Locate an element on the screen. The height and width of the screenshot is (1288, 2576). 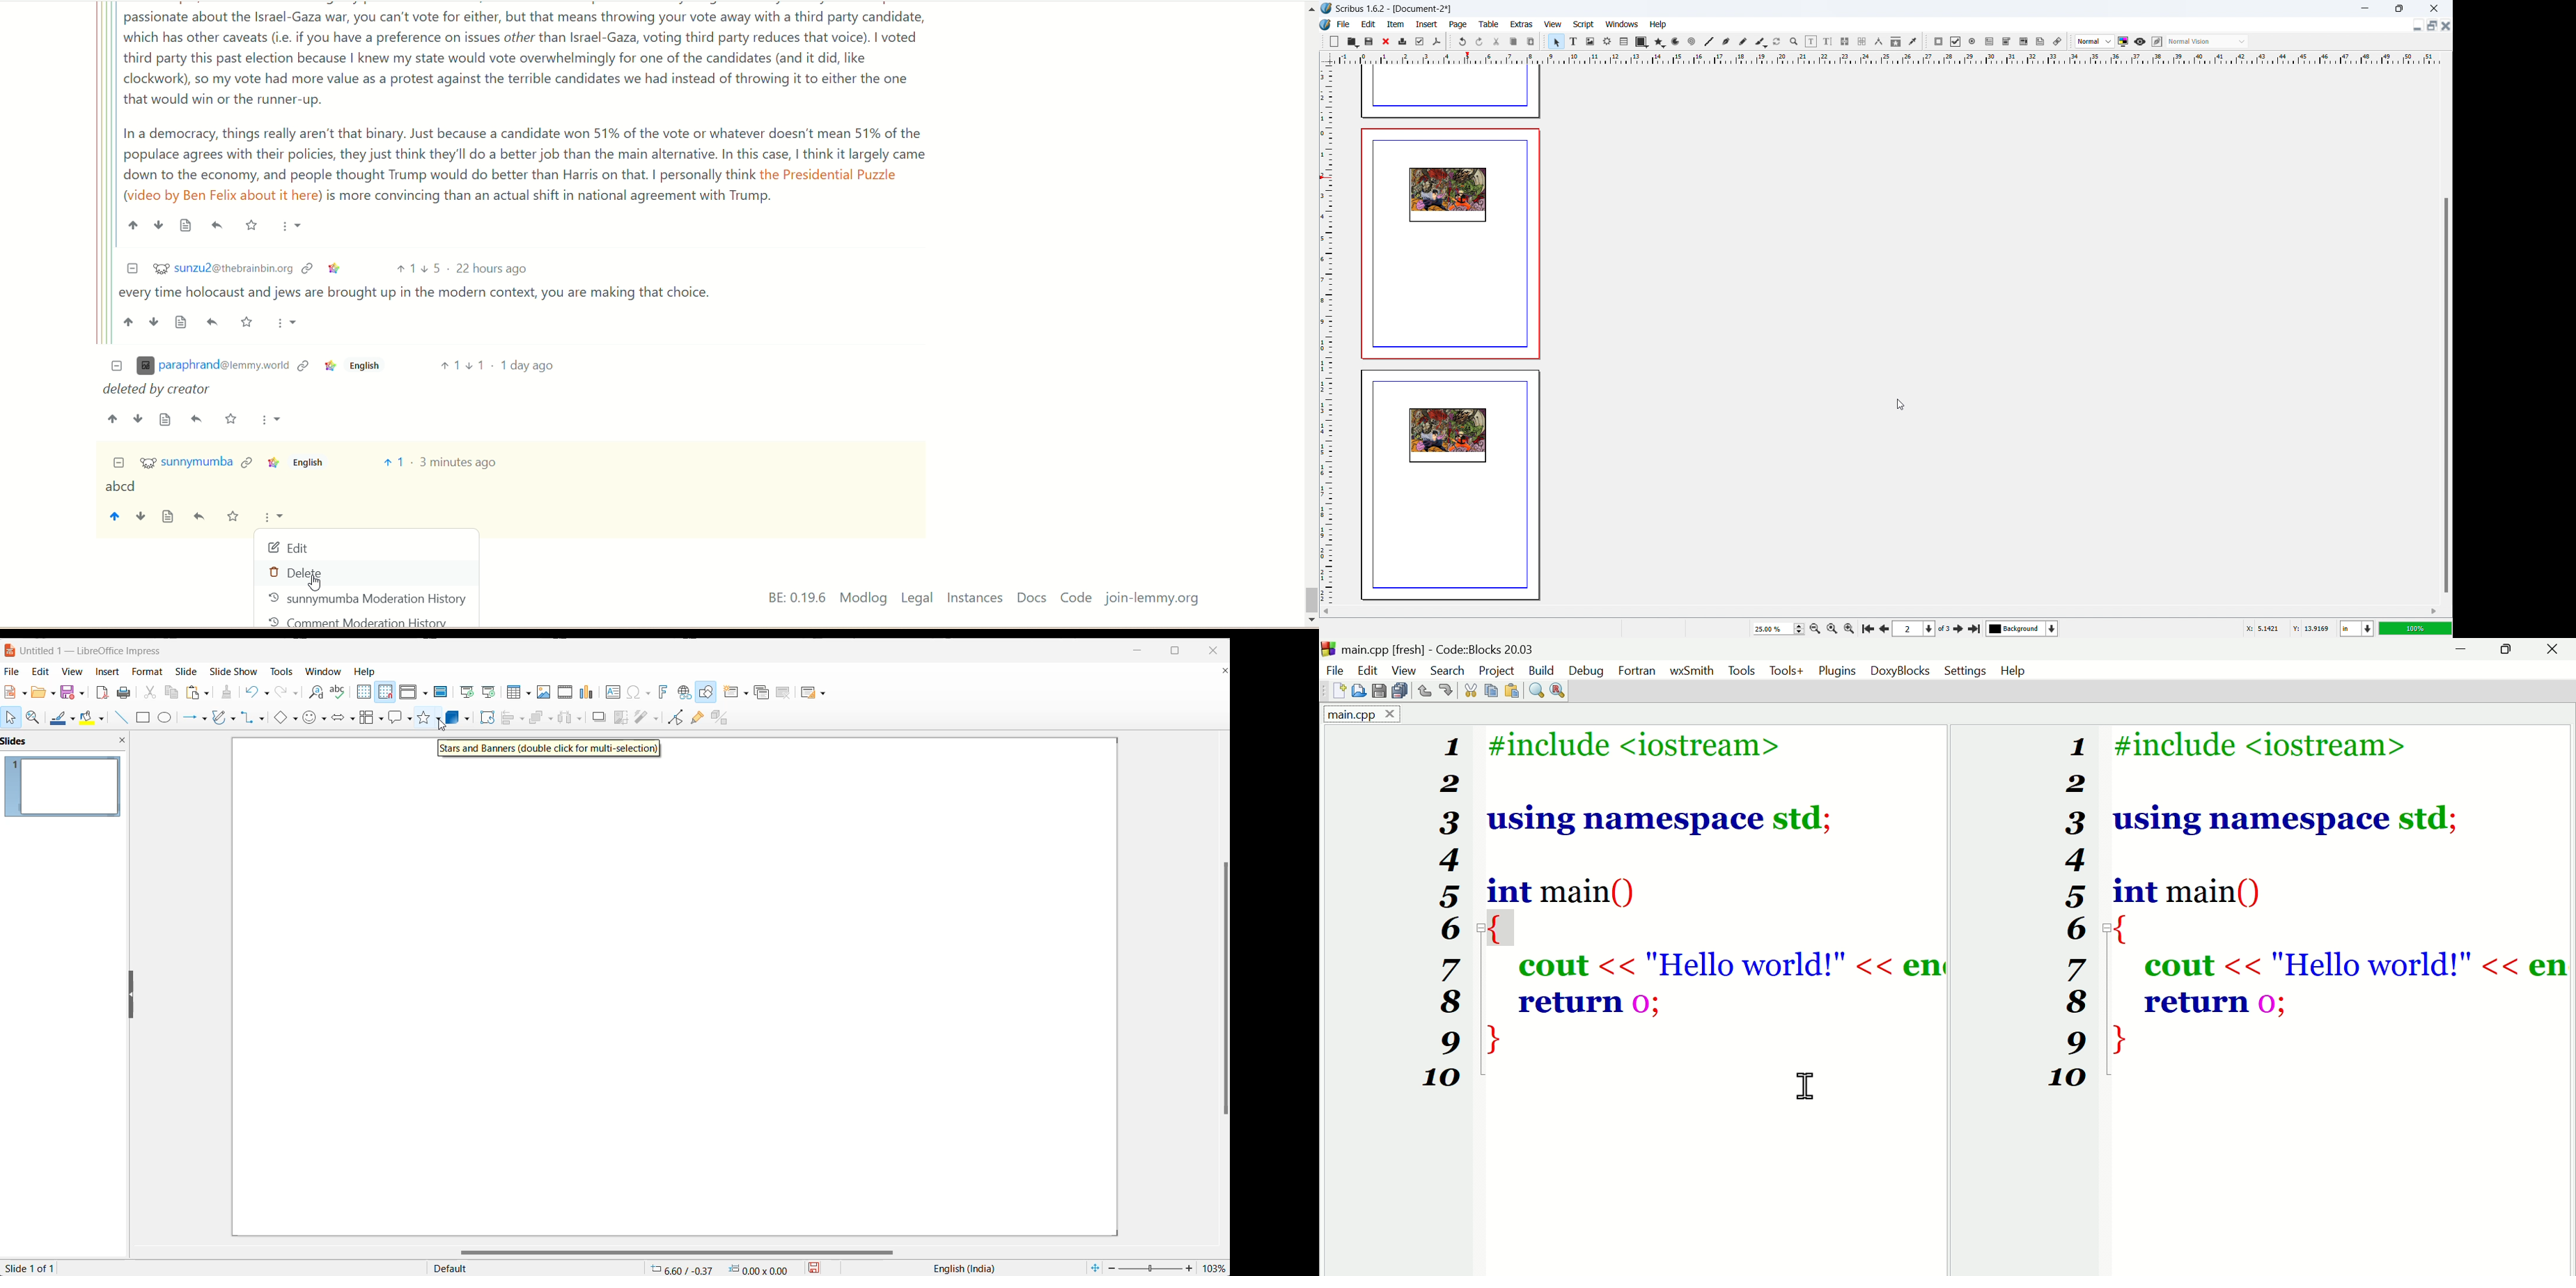
cursor coordinate is located at coordinates (2287, 627).